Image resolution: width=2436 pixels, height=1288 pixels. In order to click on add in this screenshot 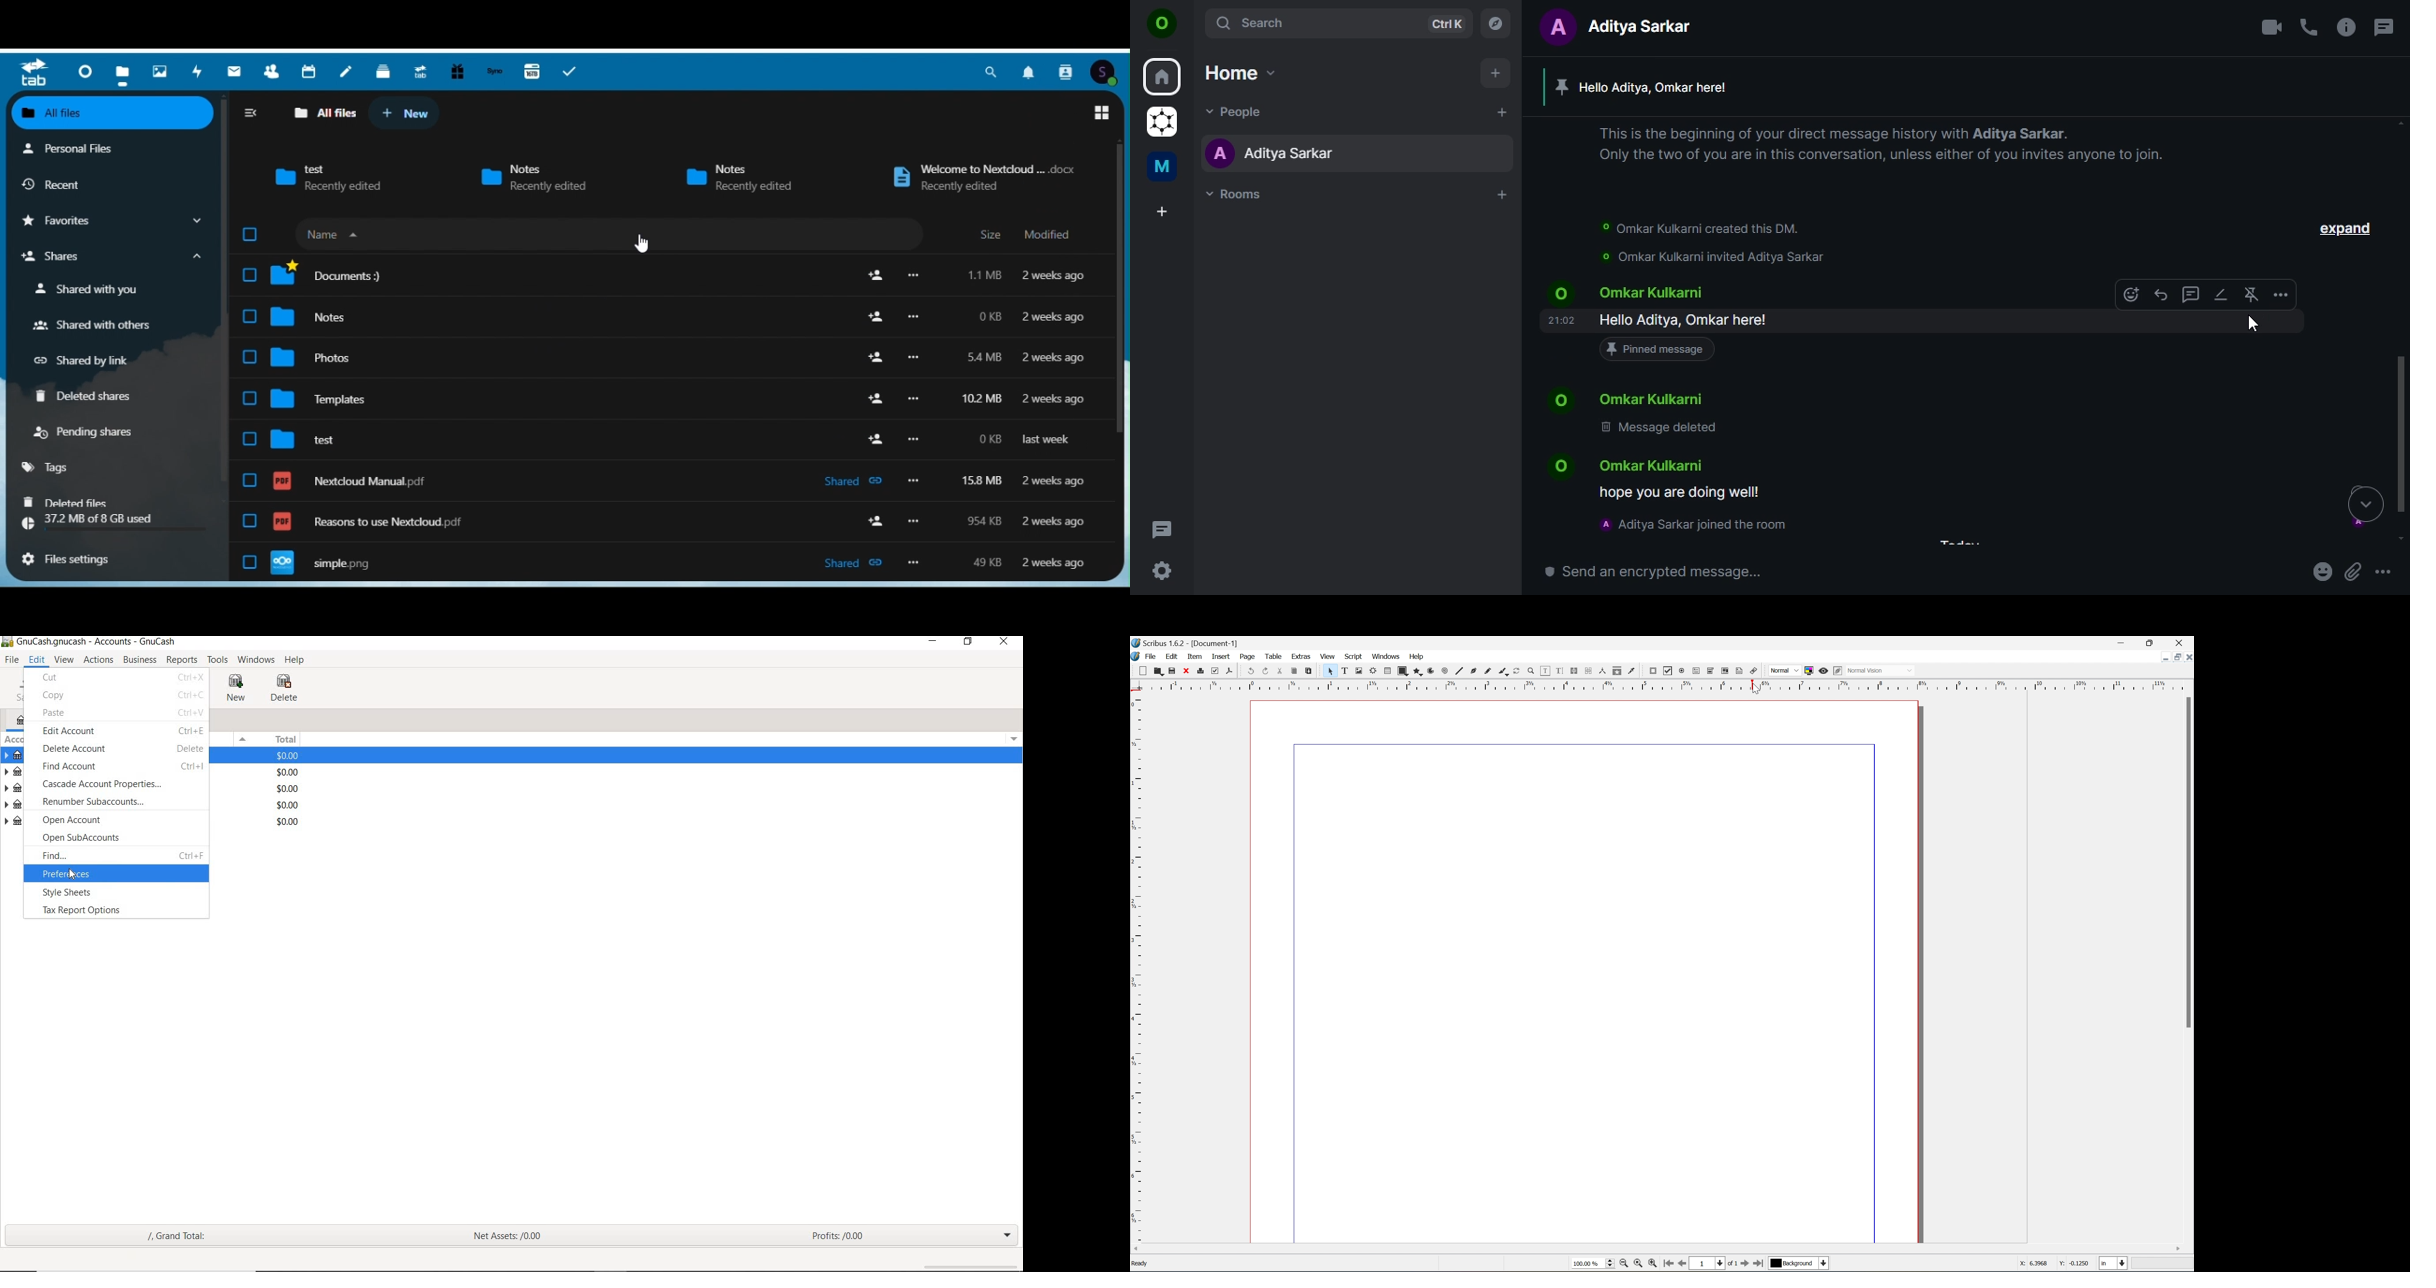, I will do `click(1494, 74)`.